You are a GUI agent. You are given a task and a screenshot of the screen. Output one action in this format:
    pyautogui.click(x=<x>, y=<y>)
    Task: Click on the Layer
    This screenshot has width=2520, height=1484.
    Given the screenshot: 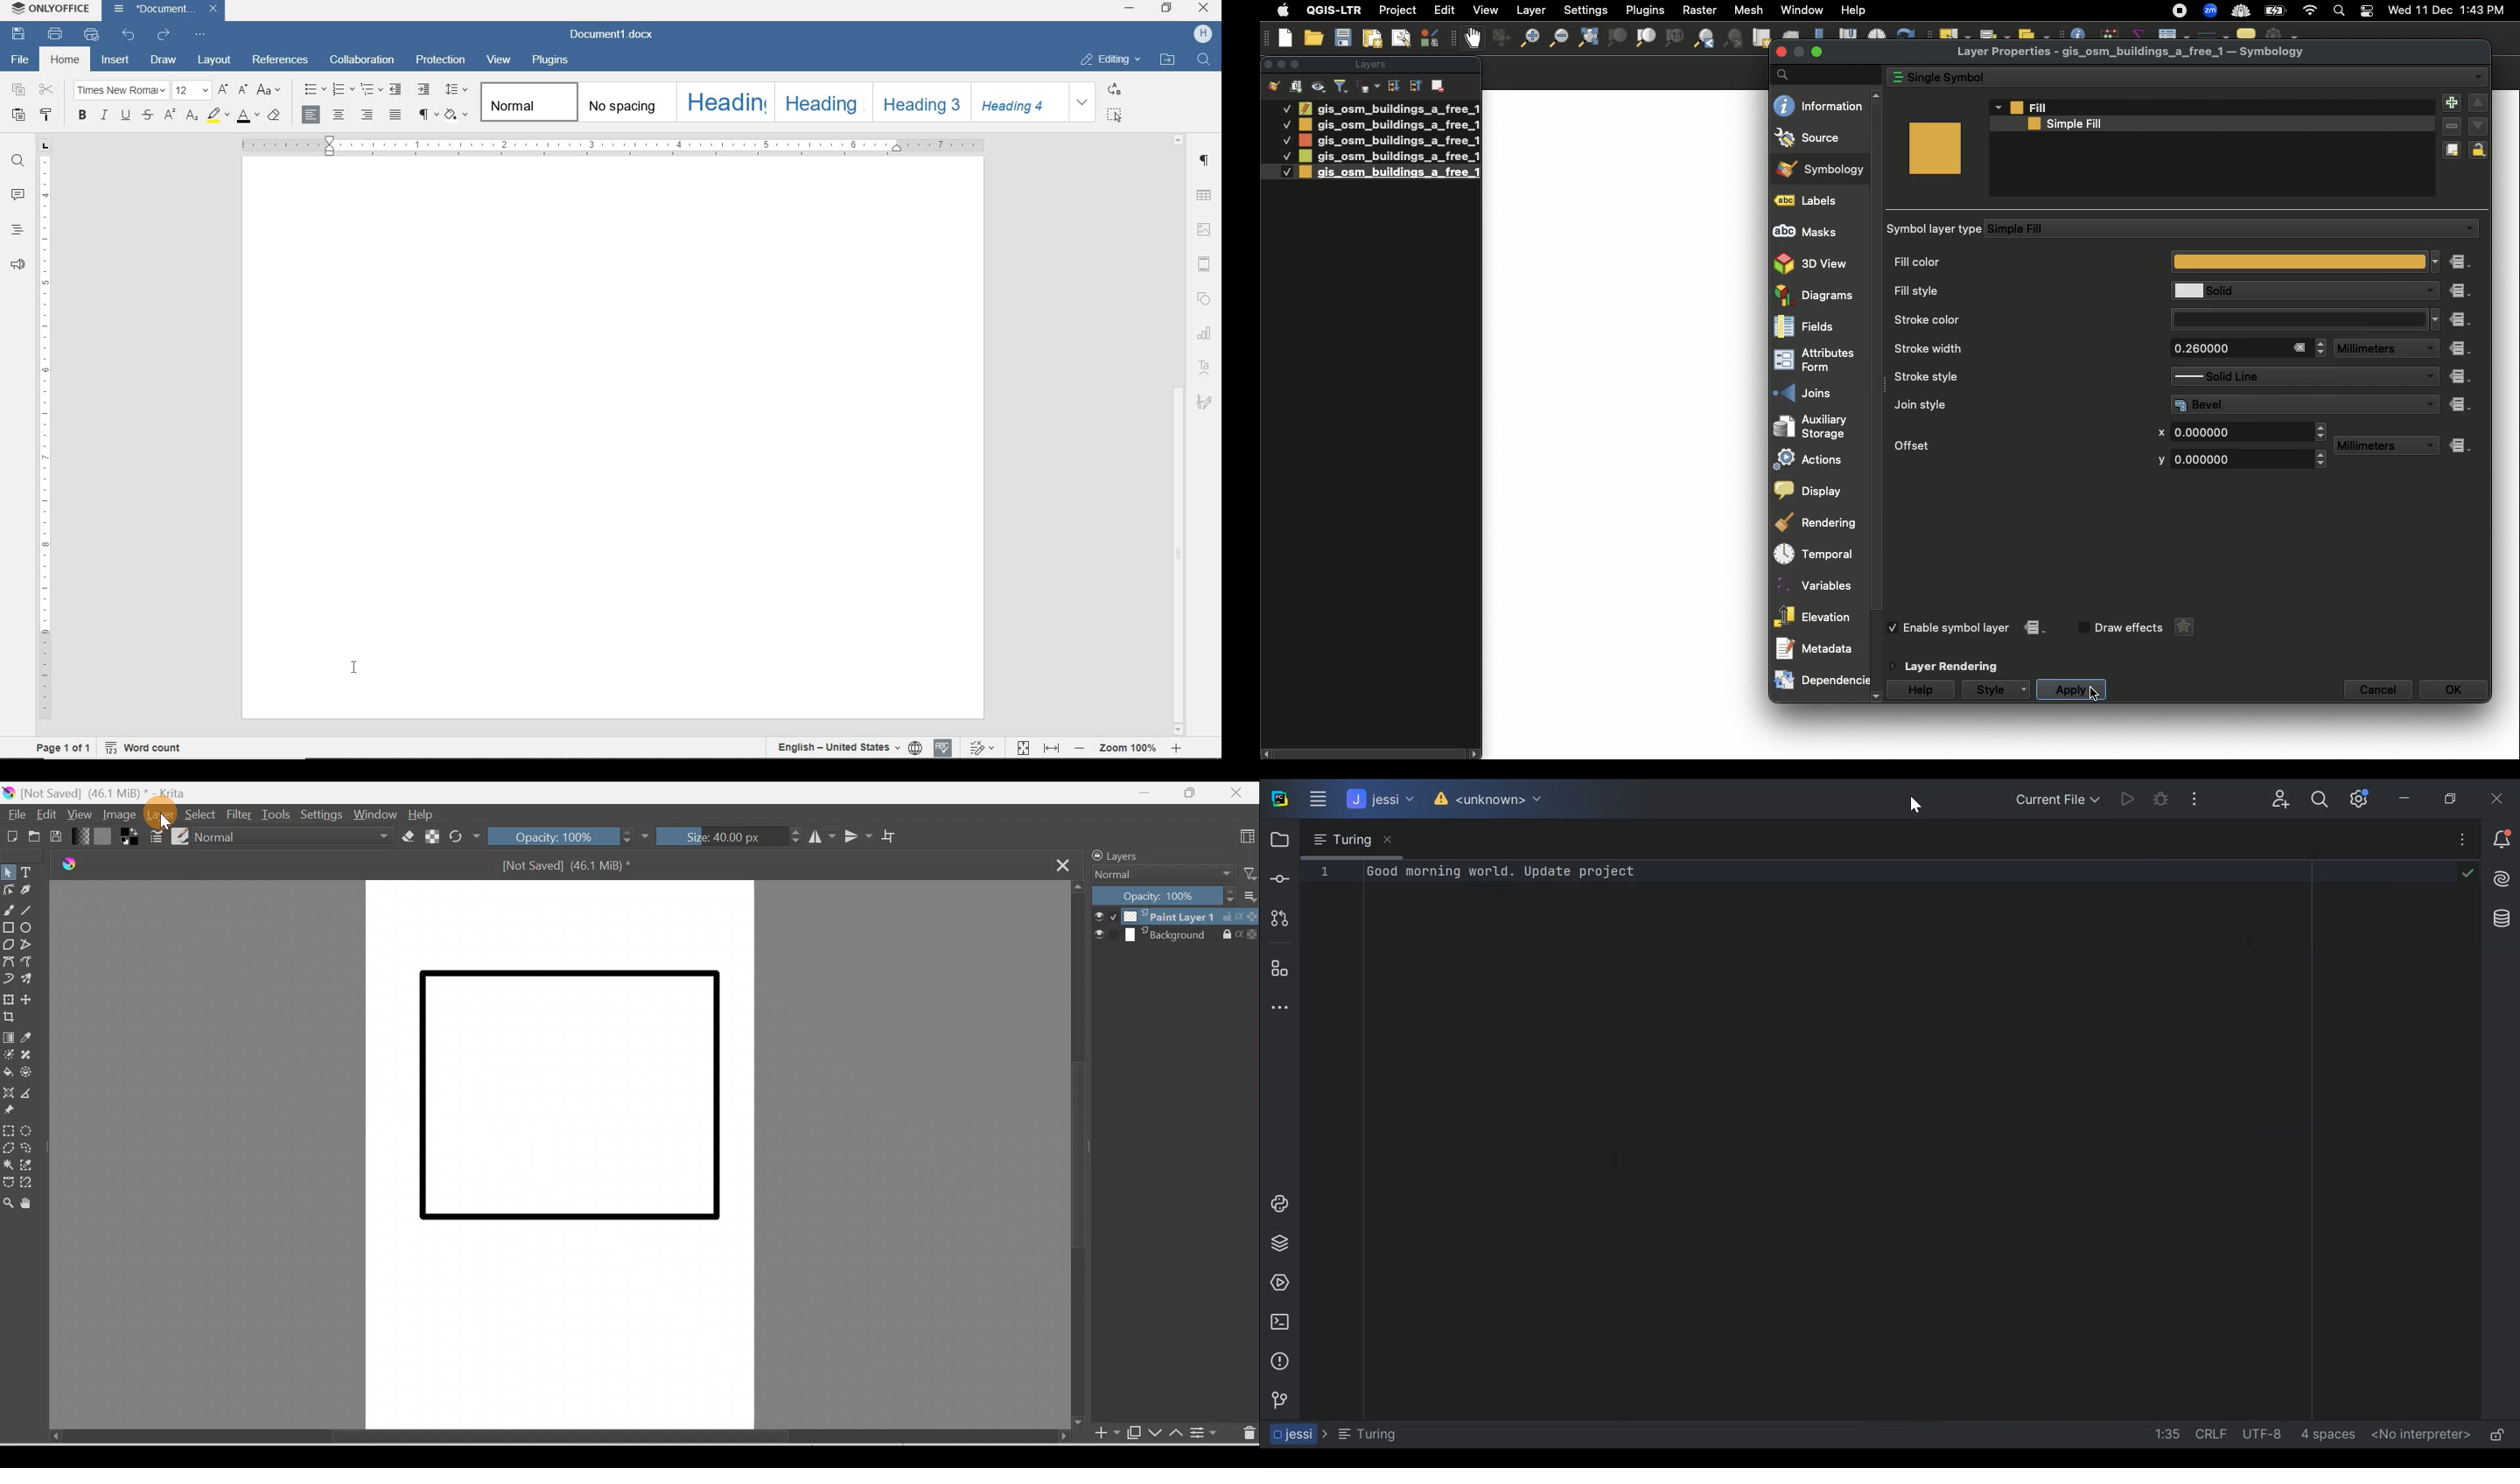 What is the action you would take?
    pyautogui.click(x=161, y=814)
    